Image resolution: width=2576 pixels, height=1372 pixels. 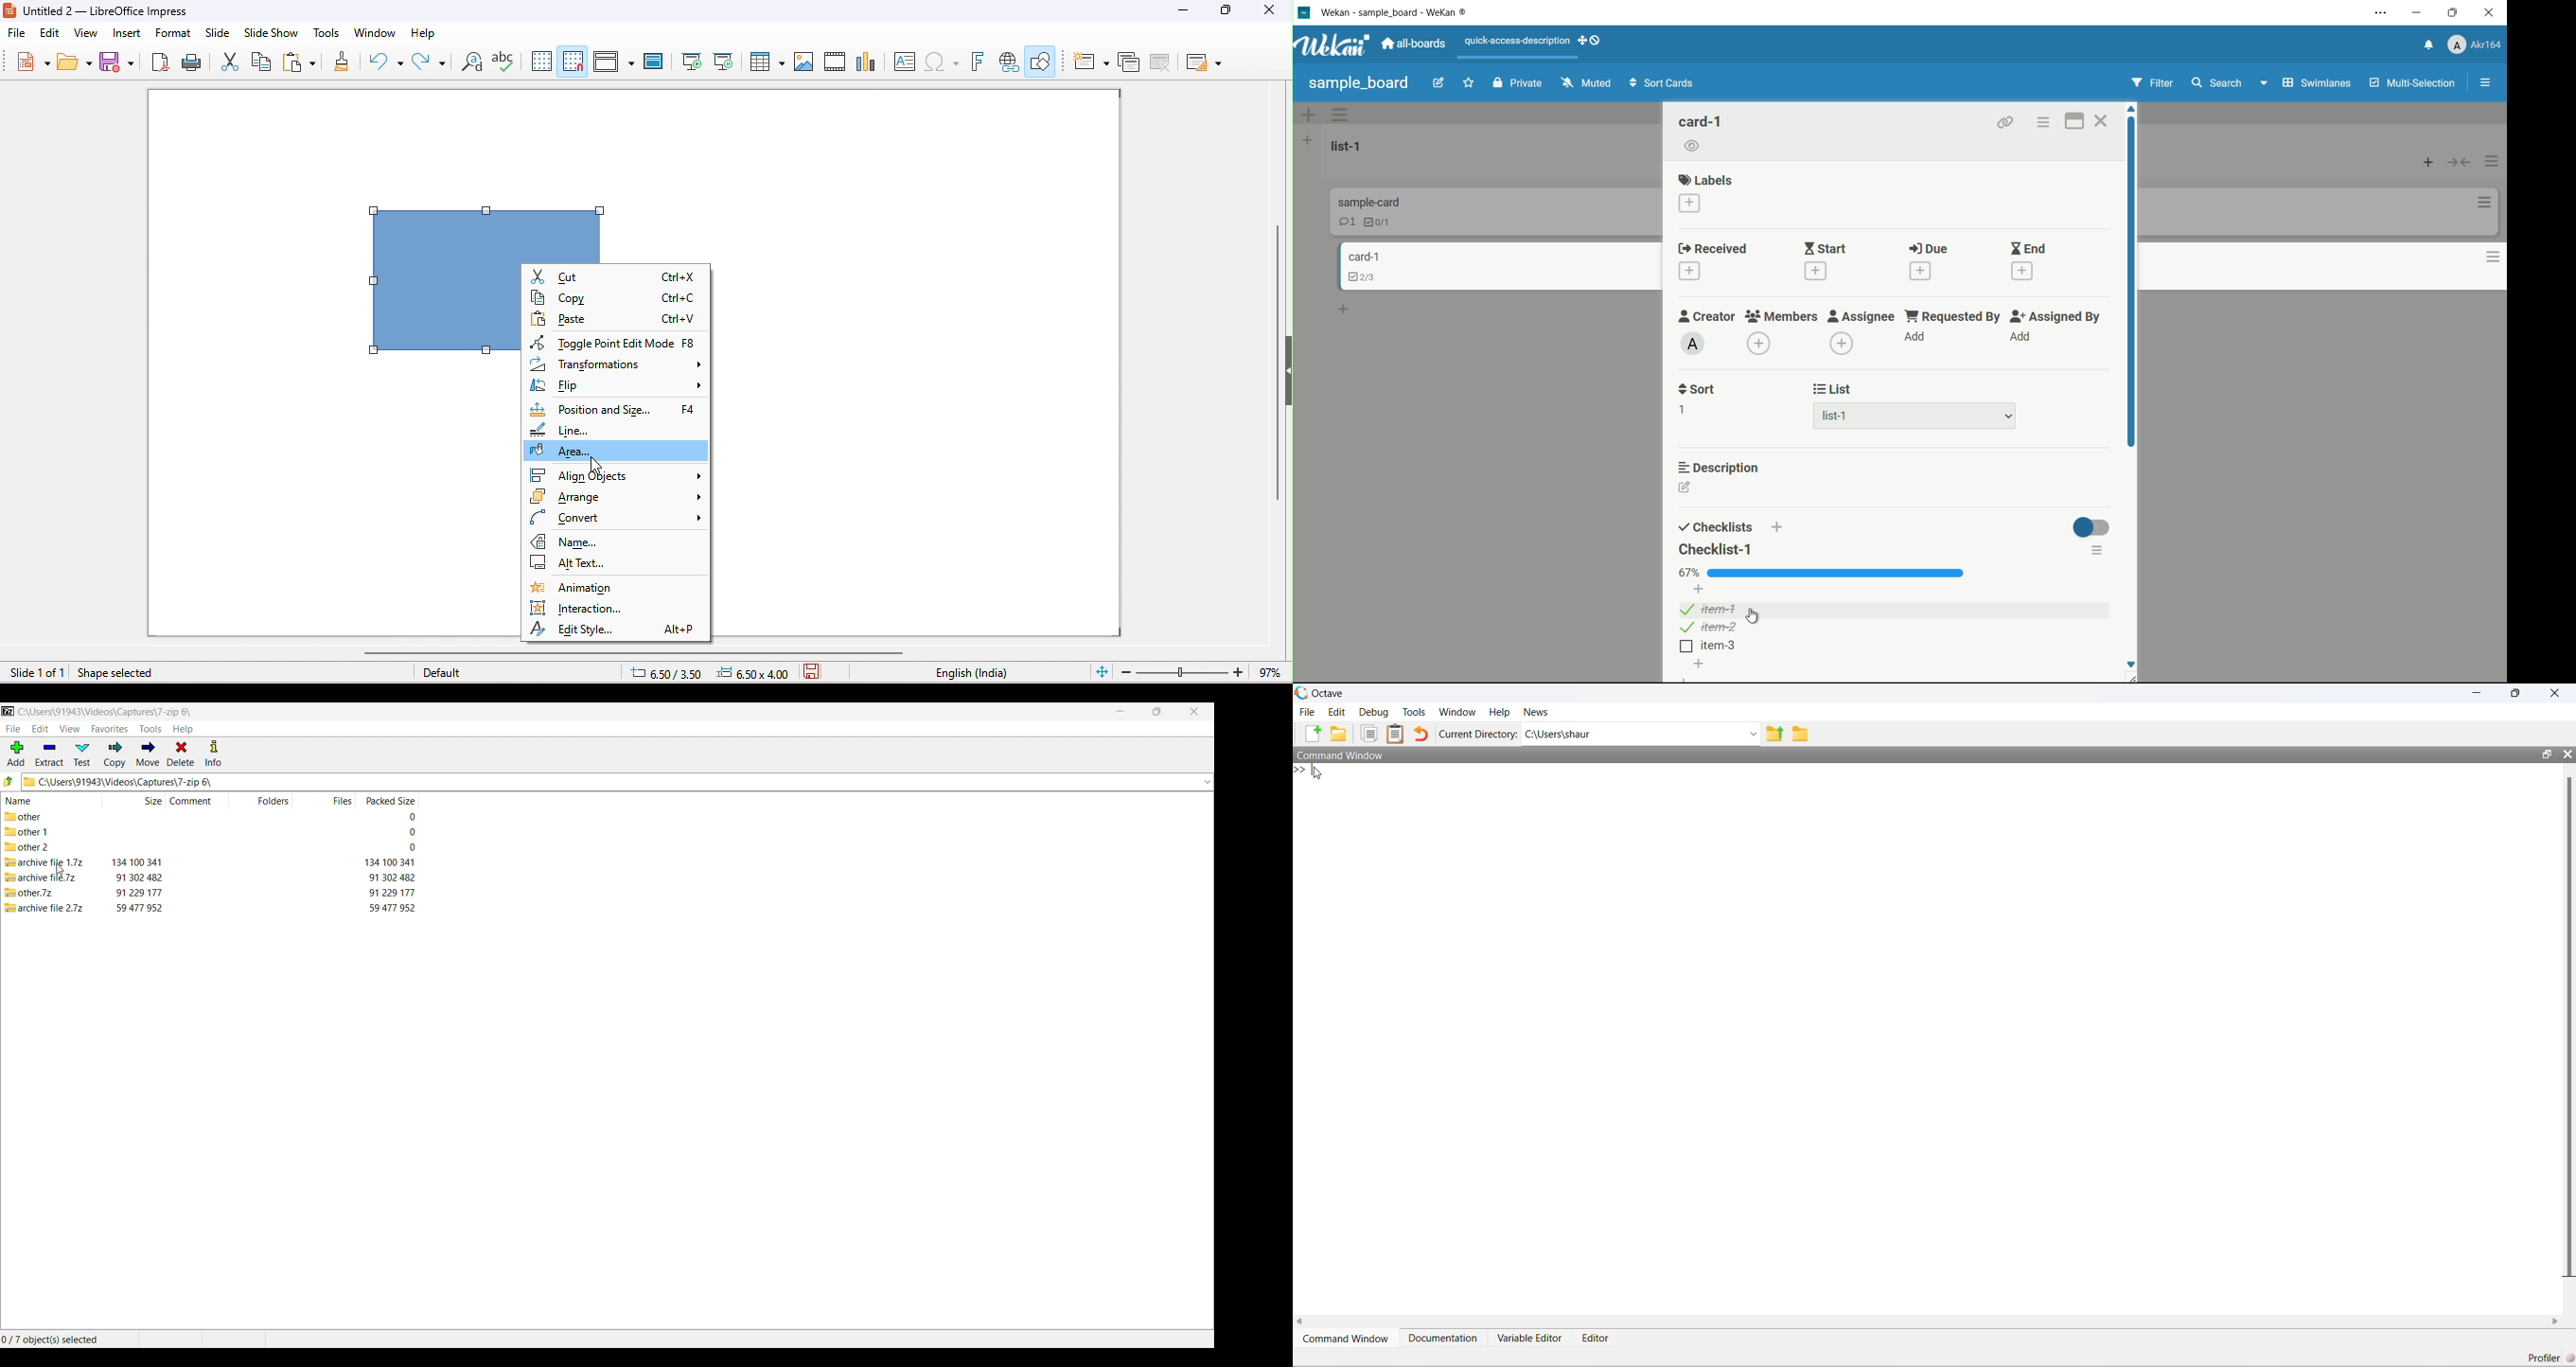 What do you see at coordinates (2544, 1358) in the screenshot?
I see `Profiler` at bounding box center [2544, 1358].